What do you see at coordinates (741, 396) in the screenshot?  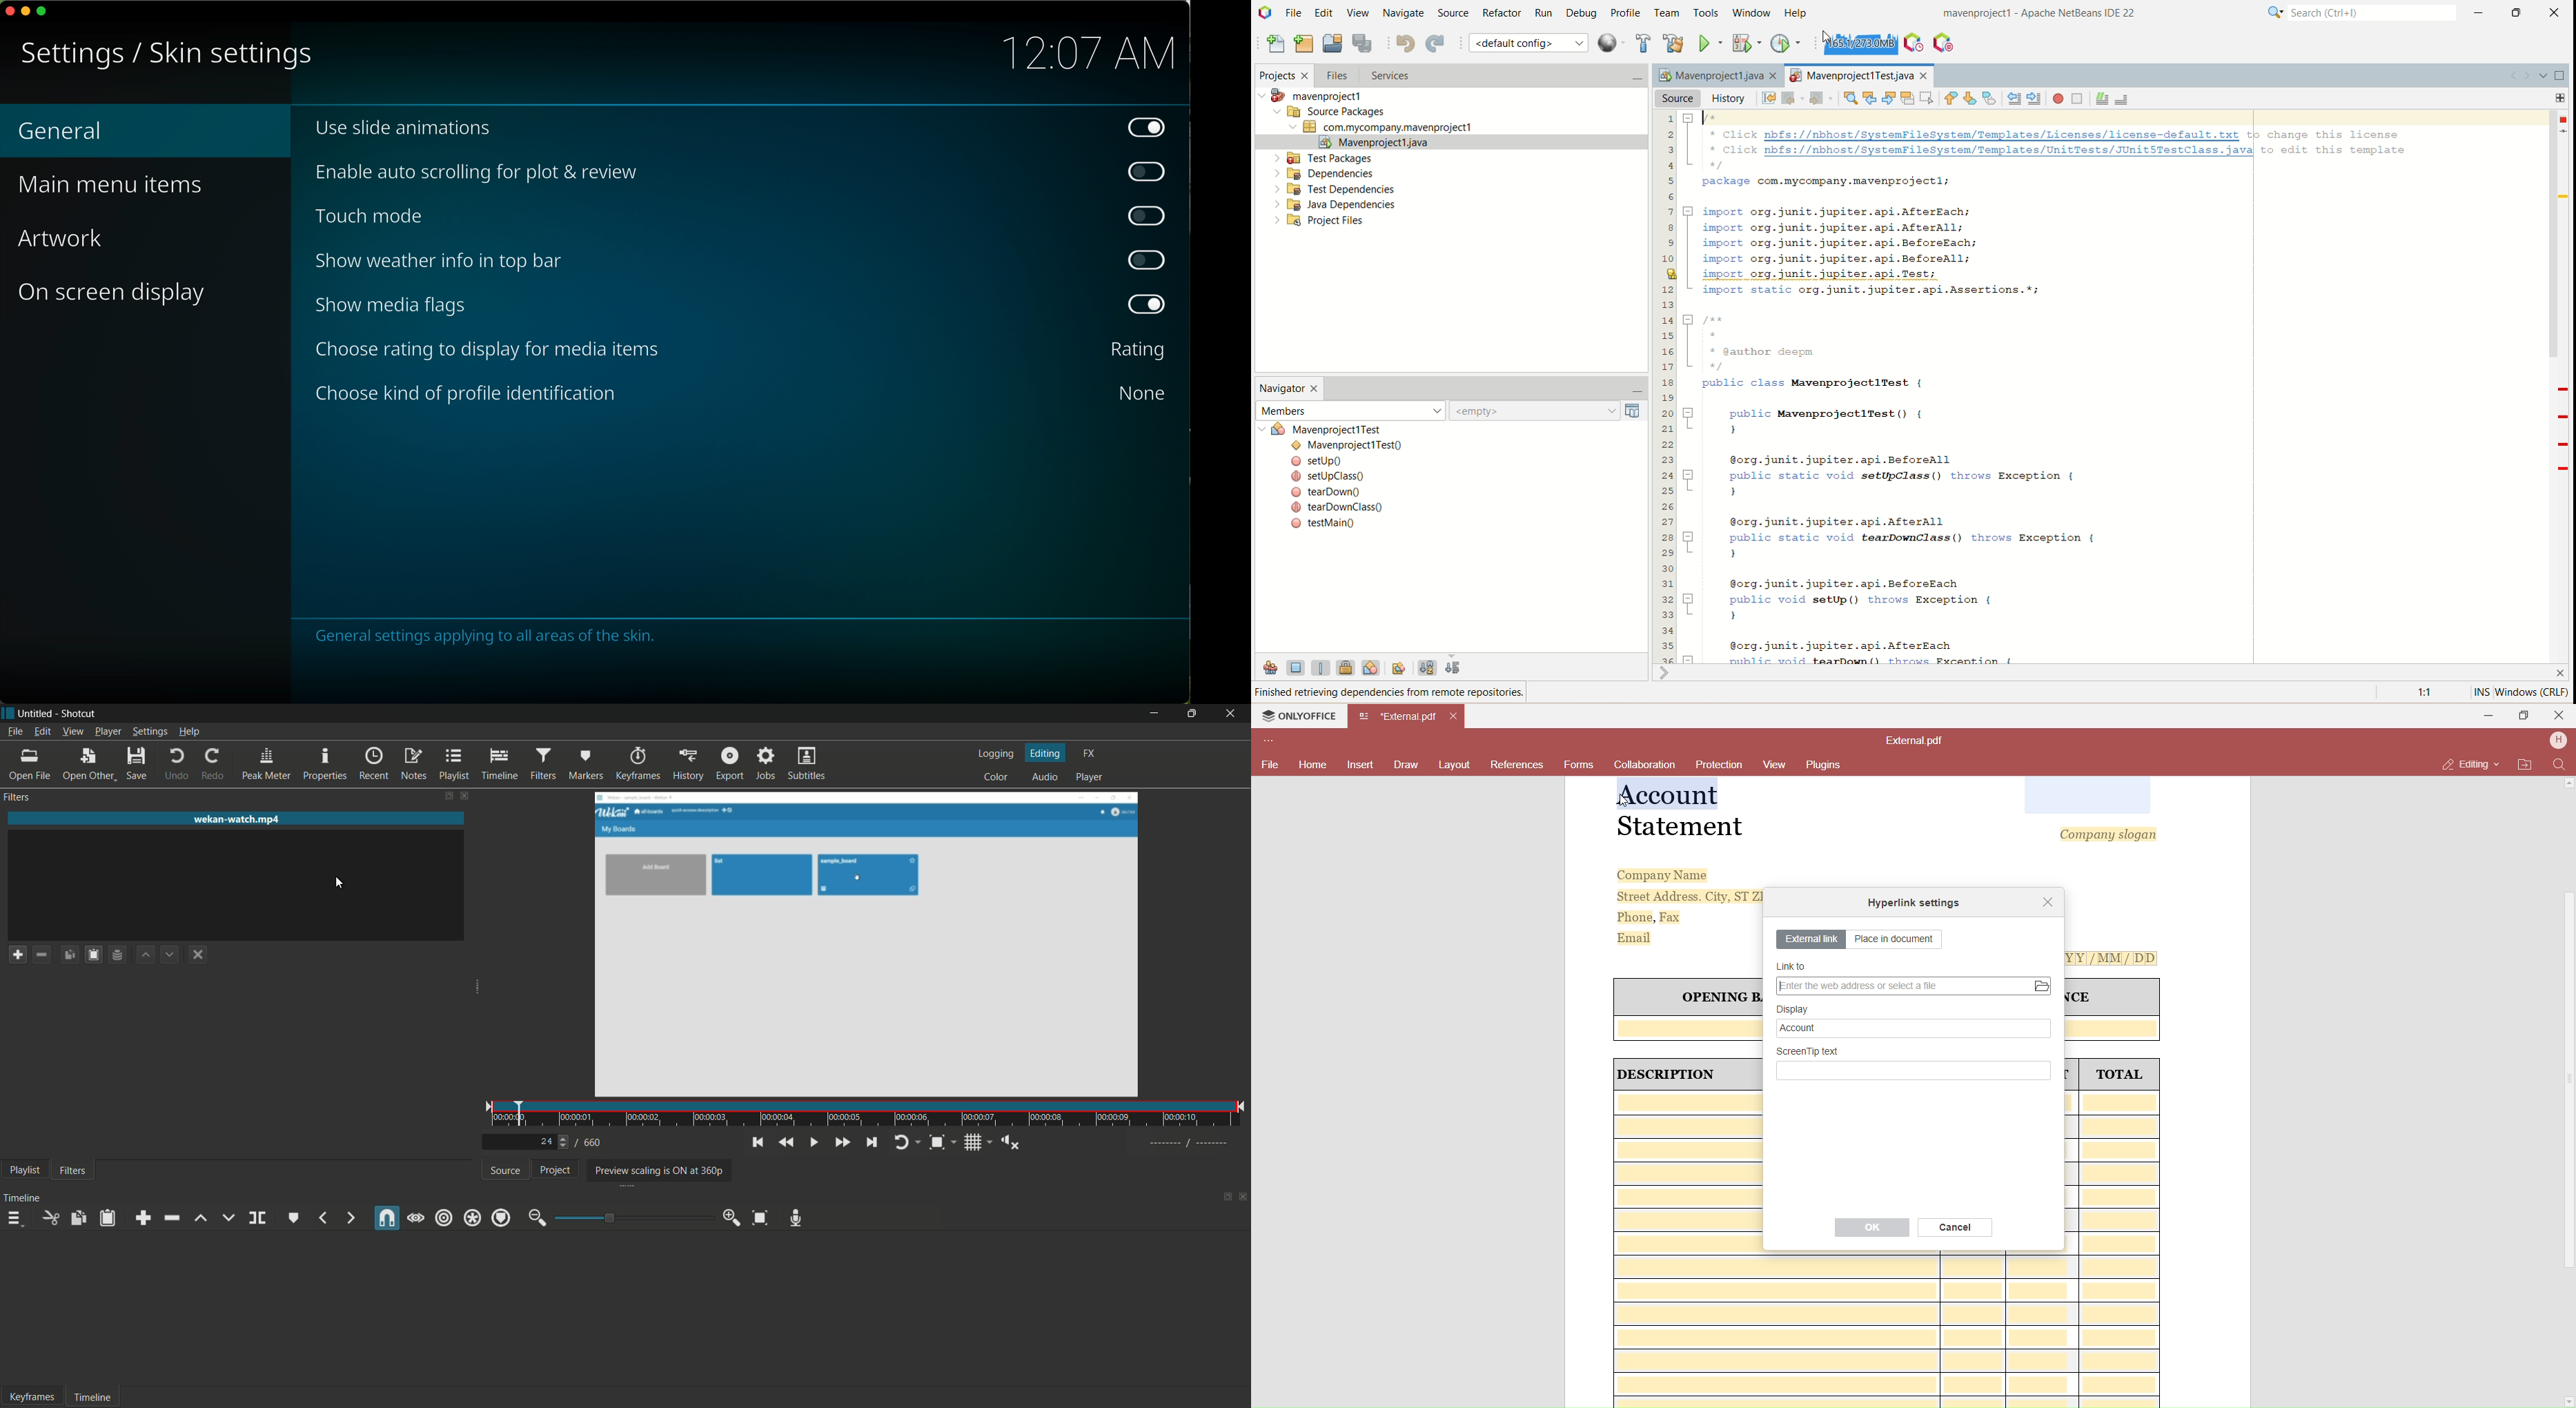 I see `choose kind of people identification` at bounding box center [741, 396].